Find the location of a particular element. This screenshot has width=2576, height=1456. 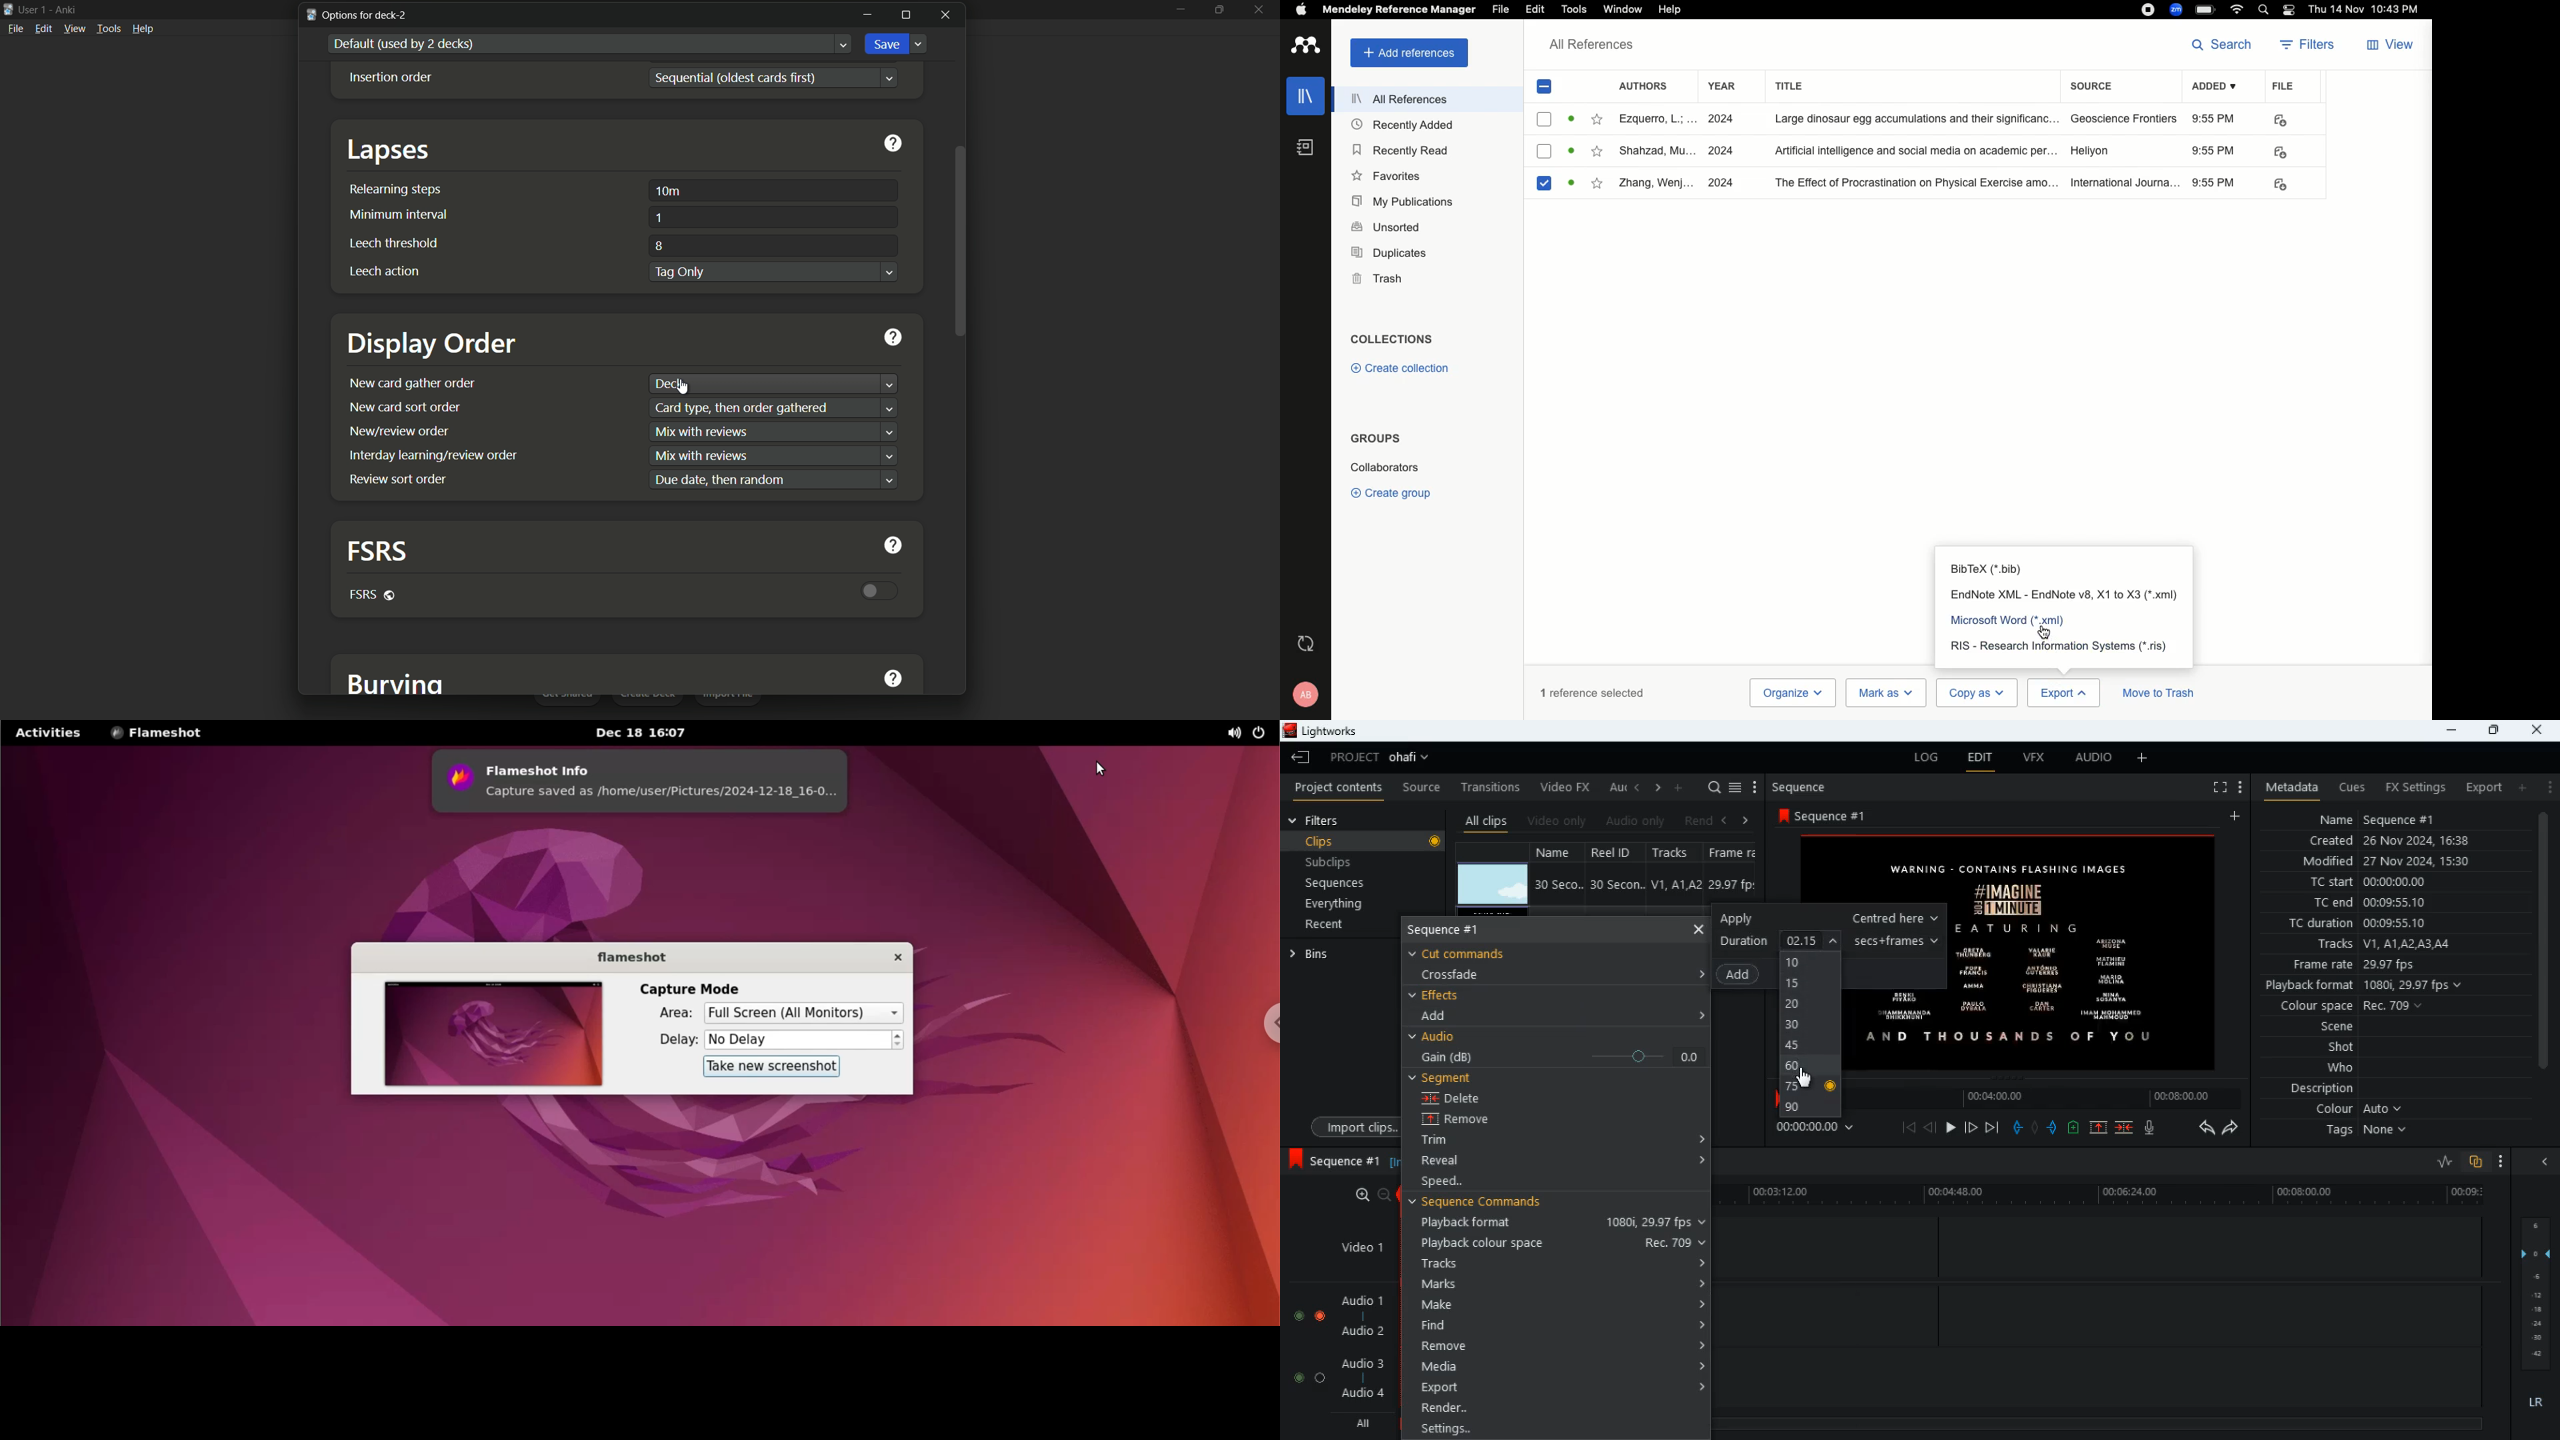

29.97 fps is located at coordinates (1737, 885).